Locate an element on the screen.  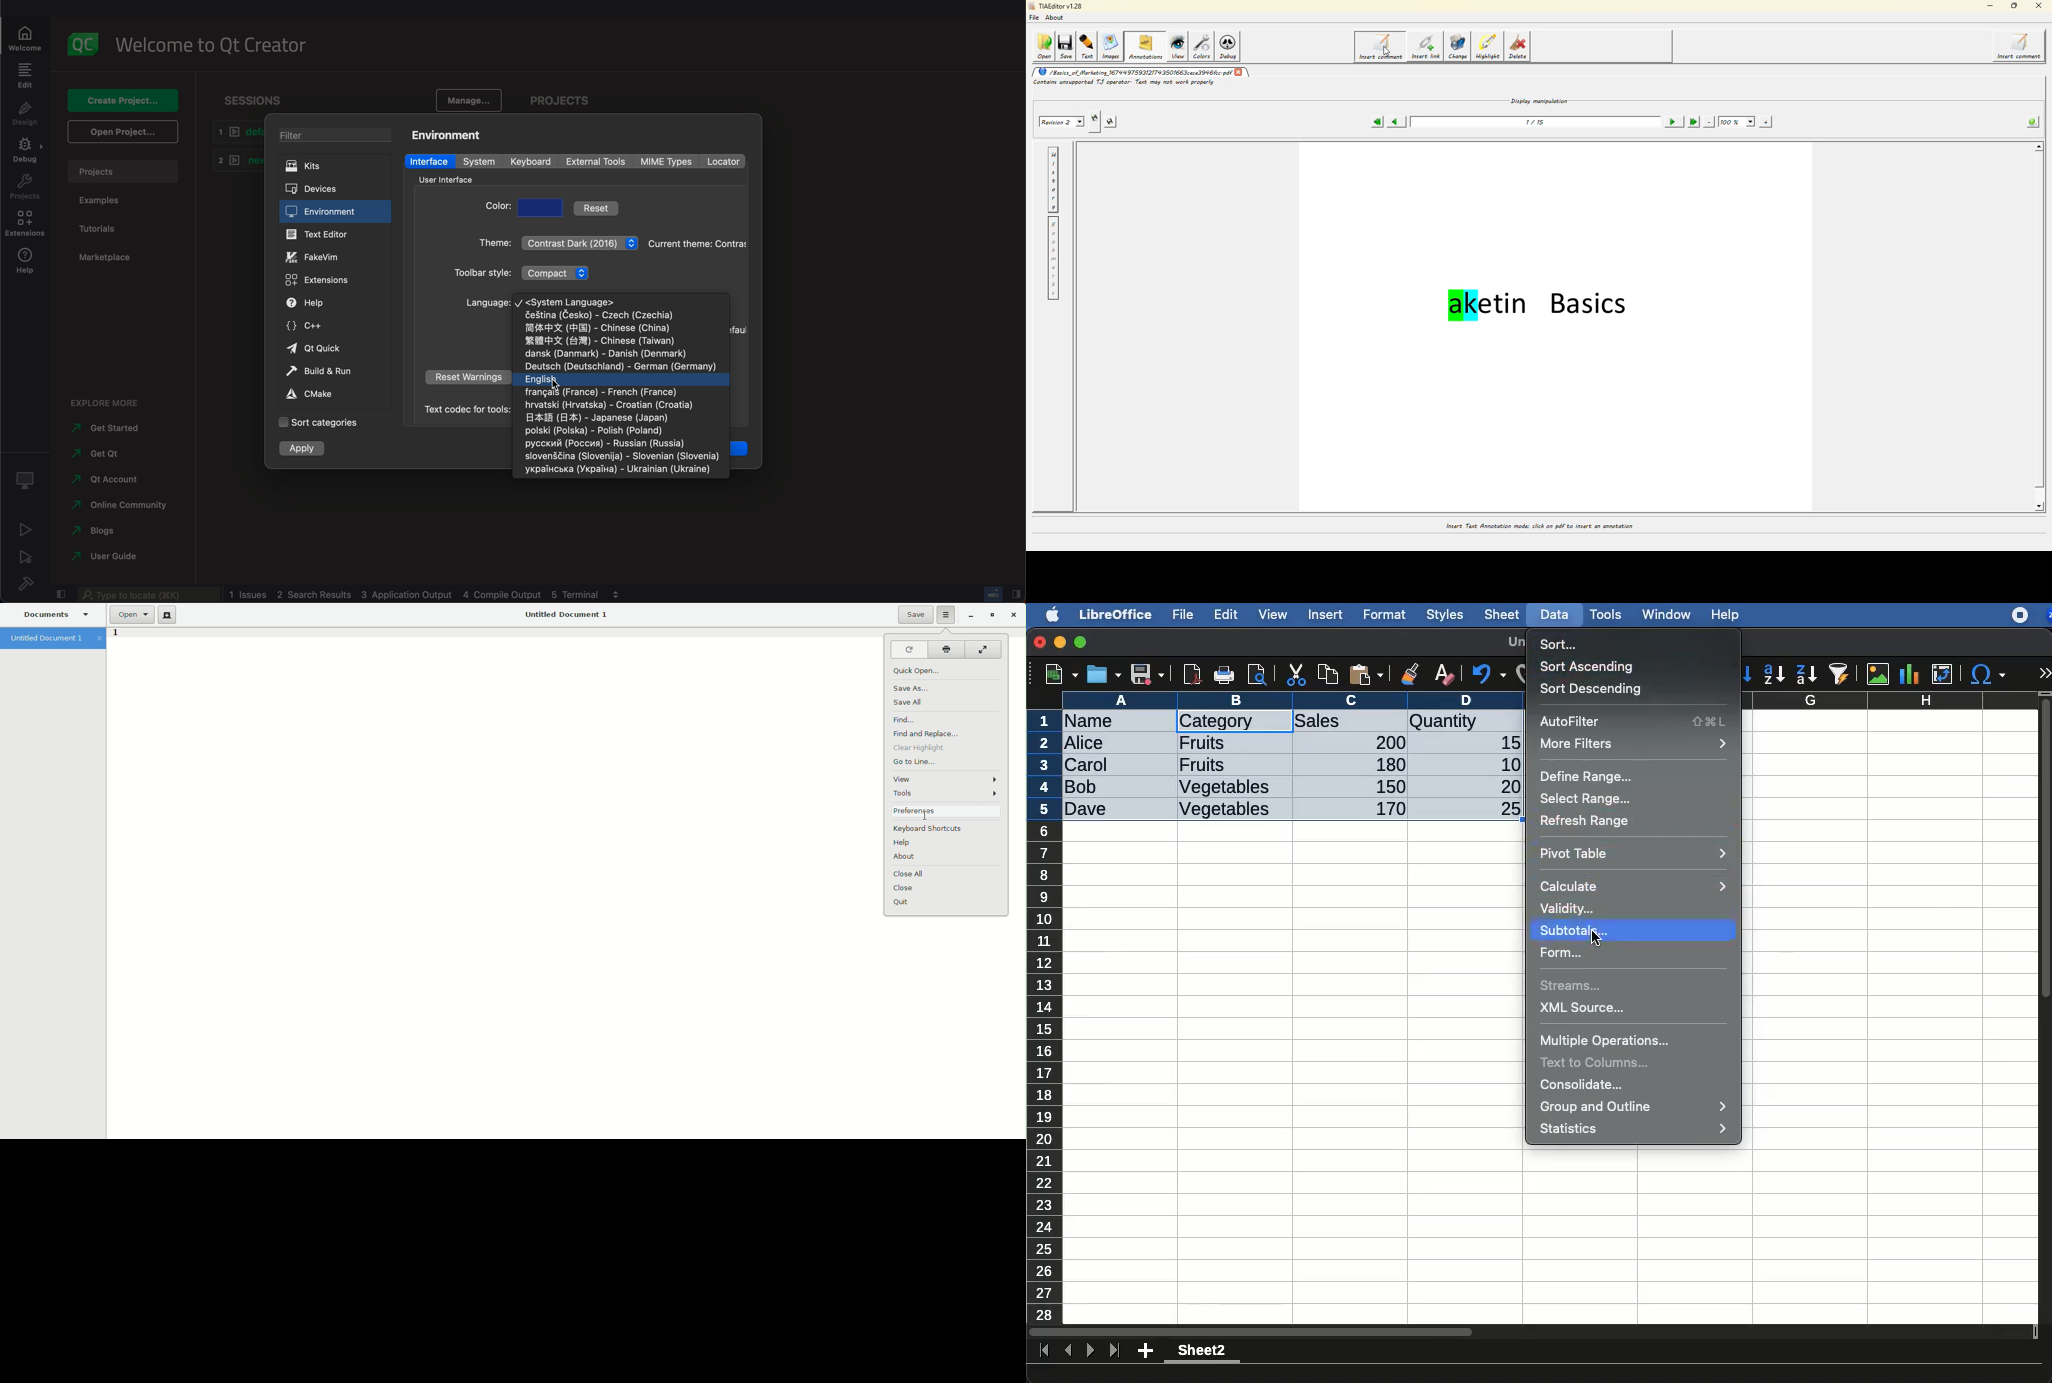
row is located at coordinates (1046, 1016).